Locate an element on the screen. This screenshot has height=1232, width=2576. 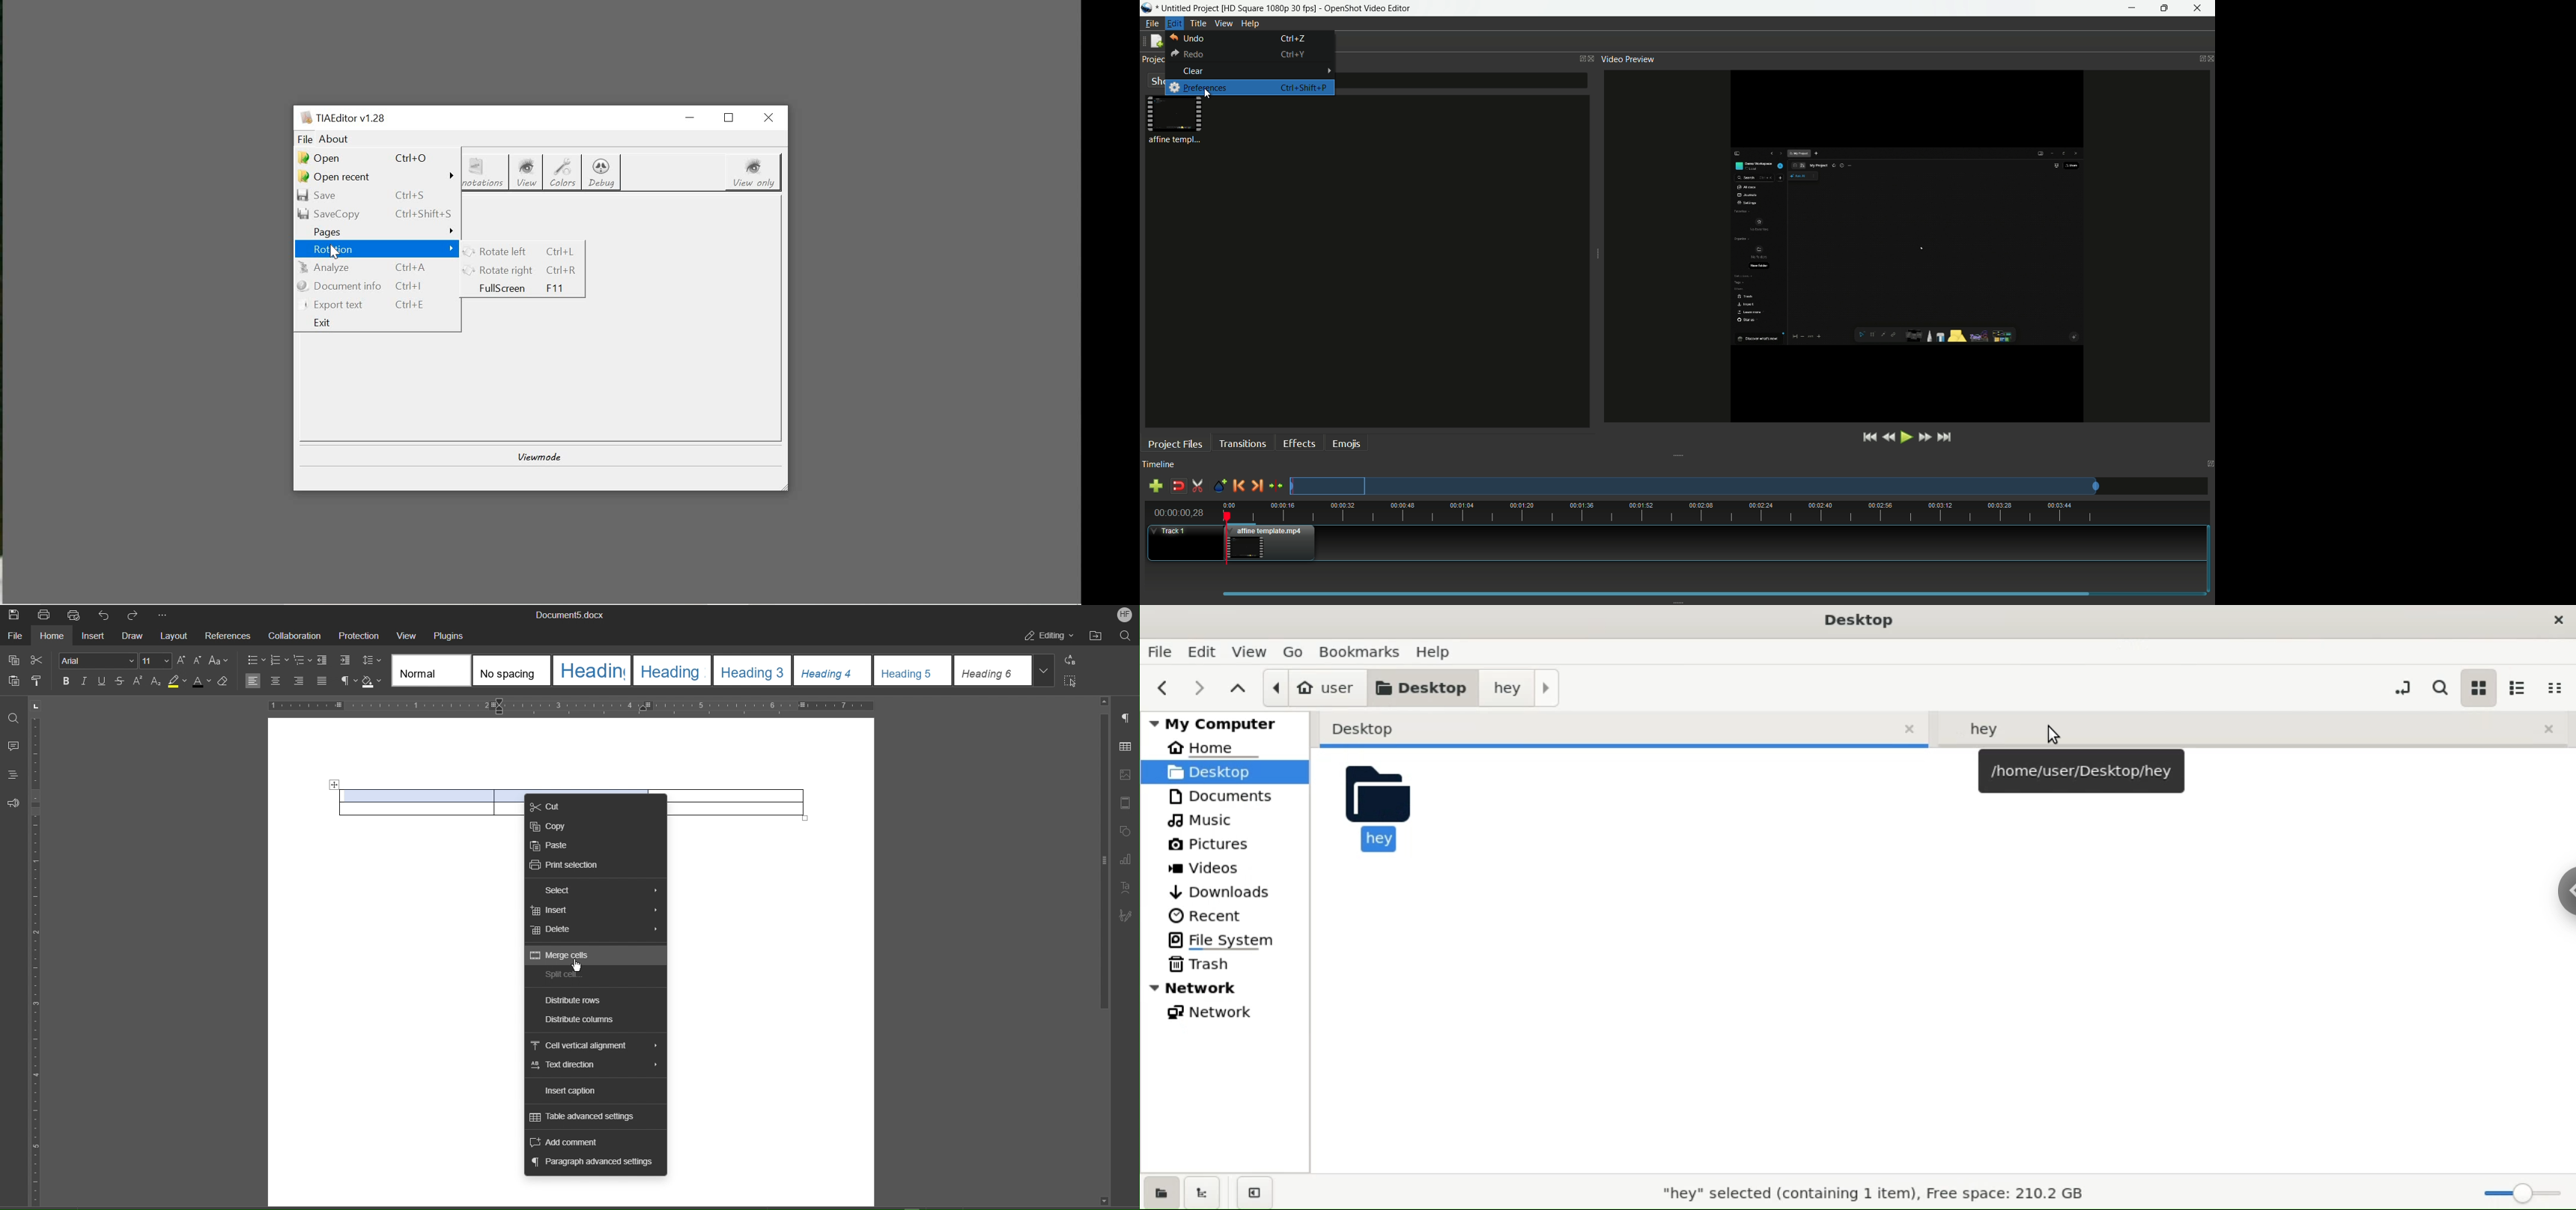
Insert is located at coordinates (96, 637).